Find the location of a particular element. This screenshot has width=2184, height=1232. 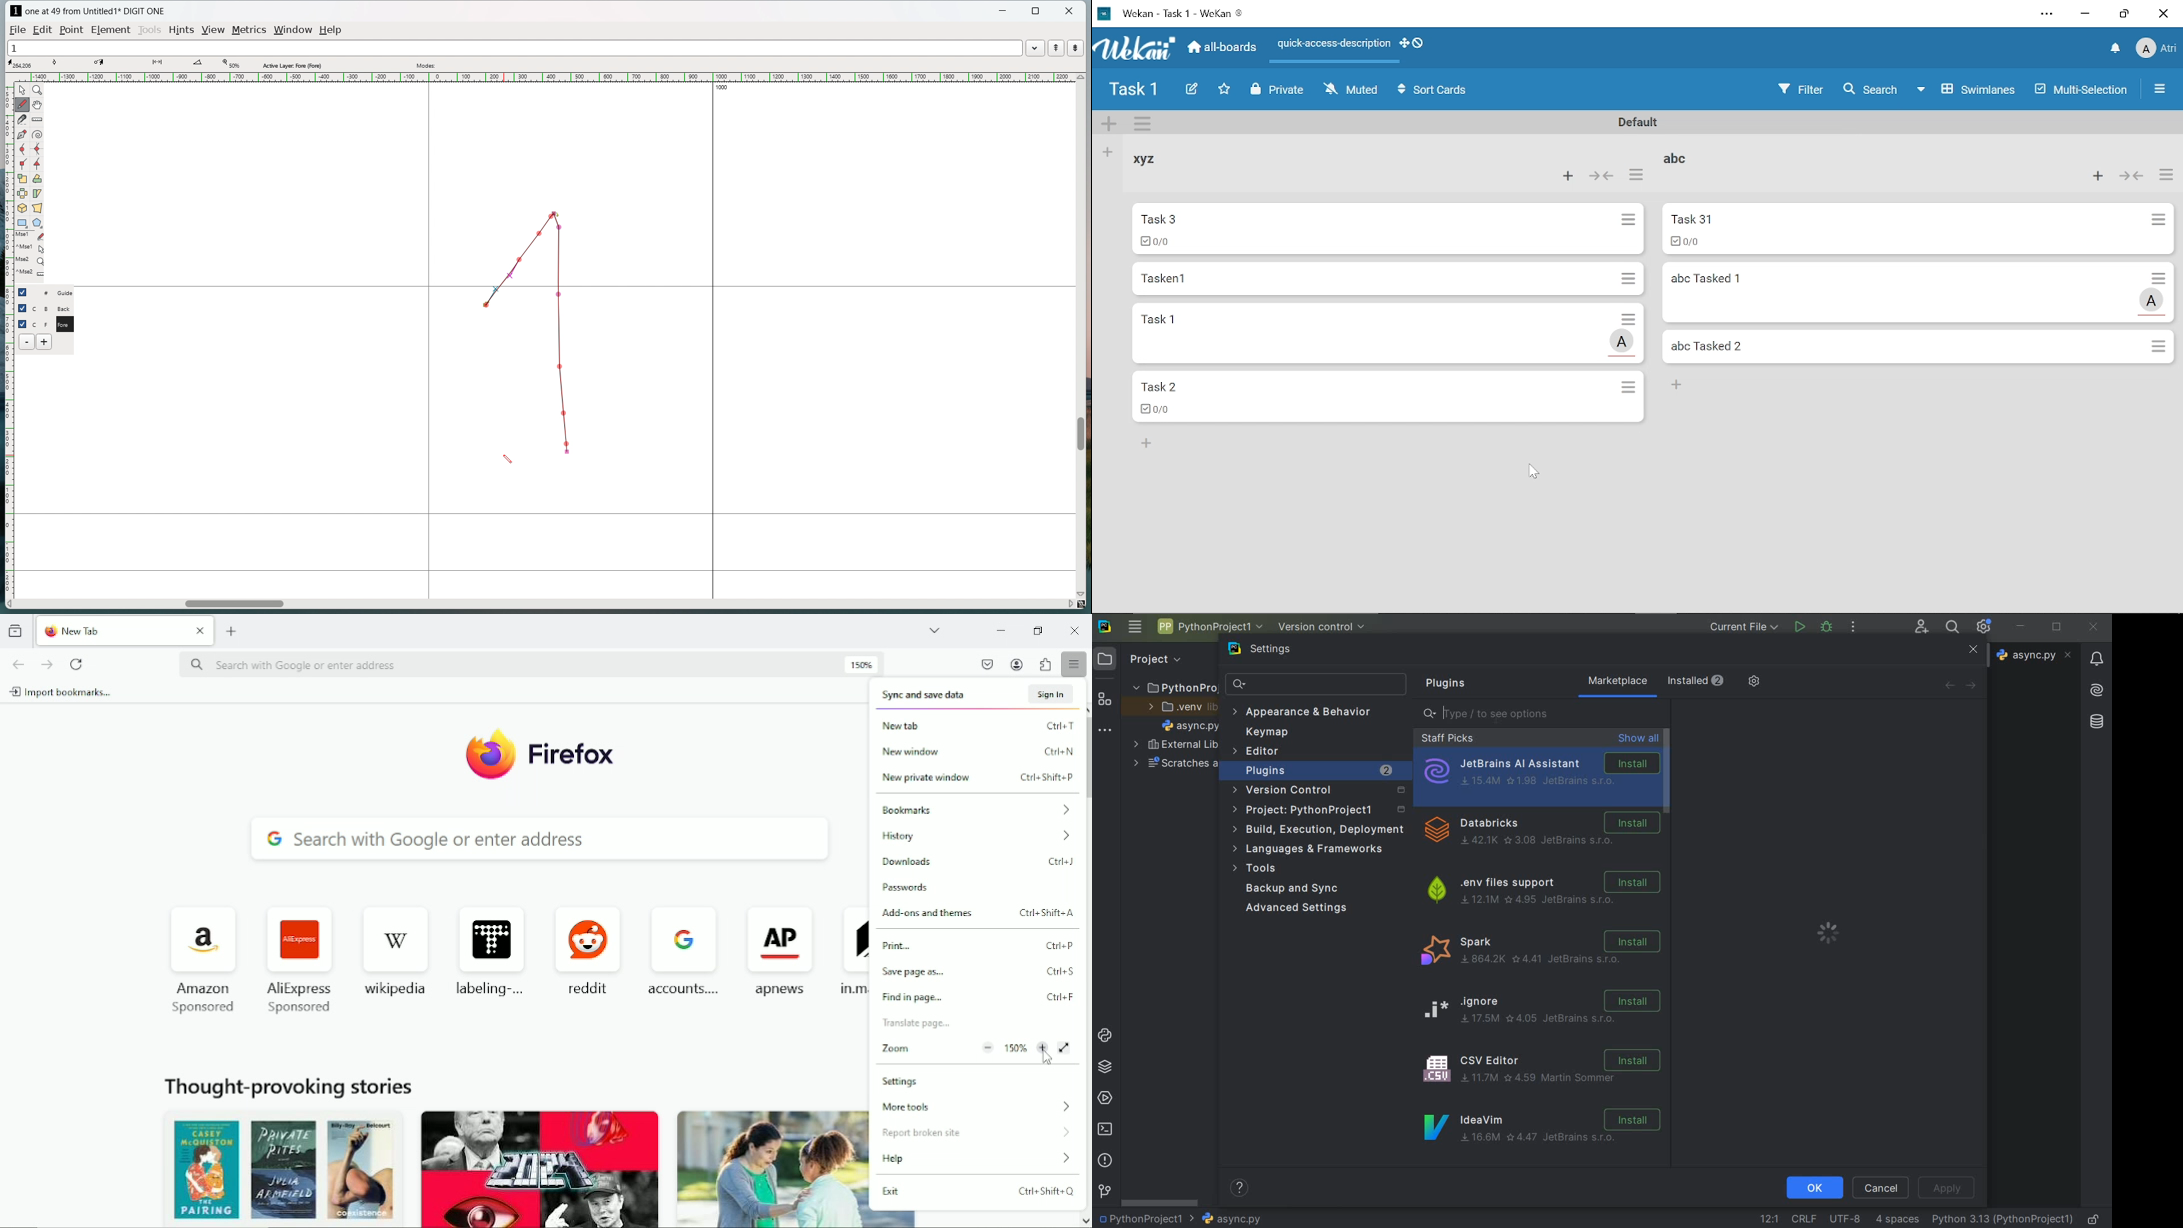

save page as is located at coordinates (978, 972).